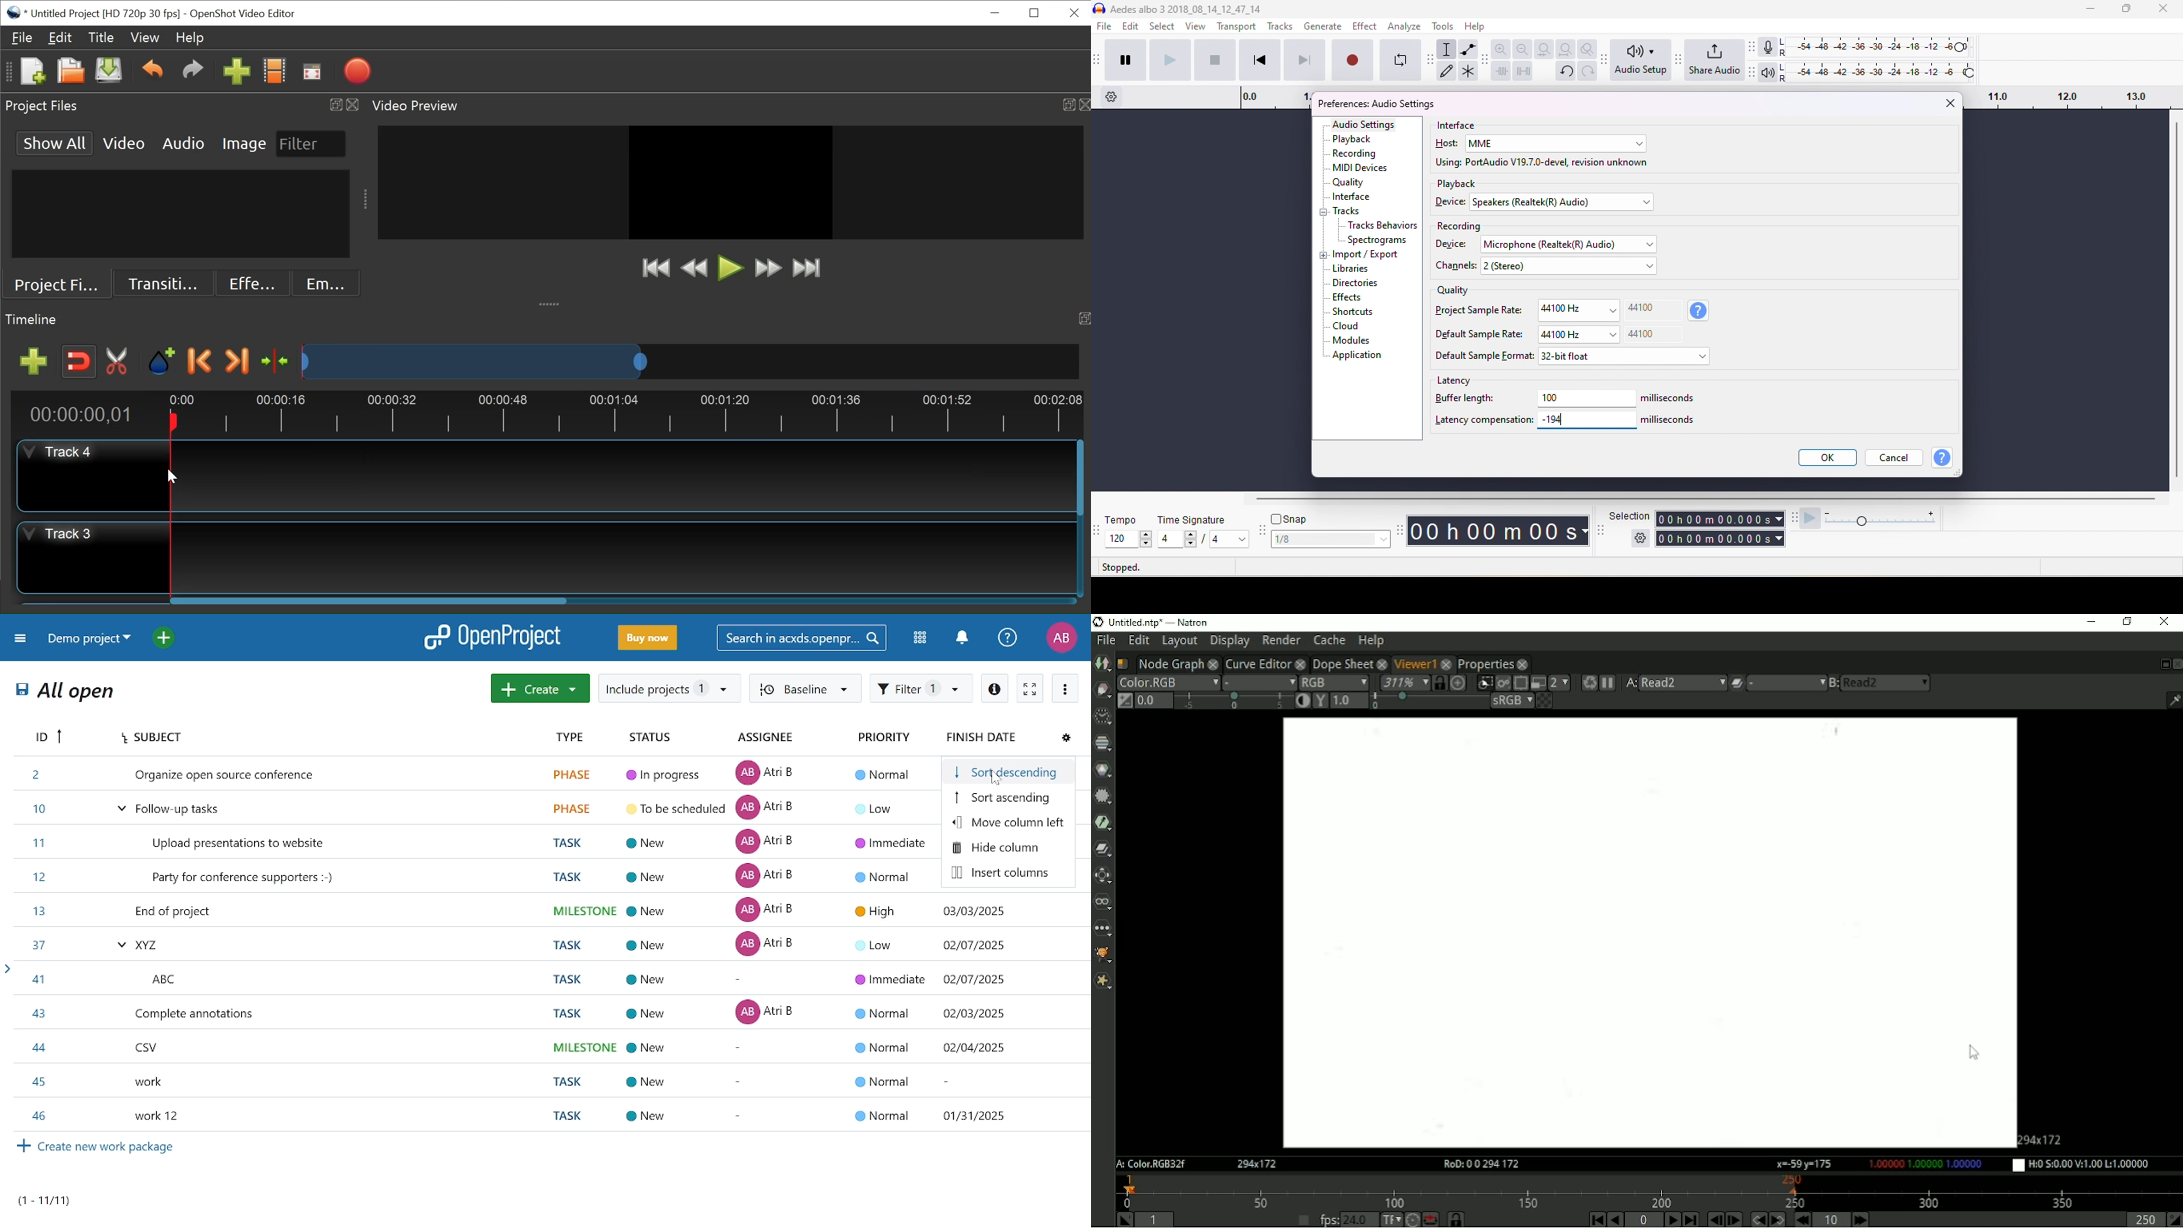 Image resolution: width=2184 pixels, height=1232 pixels. I want to click on modules, so click(1350, 341).